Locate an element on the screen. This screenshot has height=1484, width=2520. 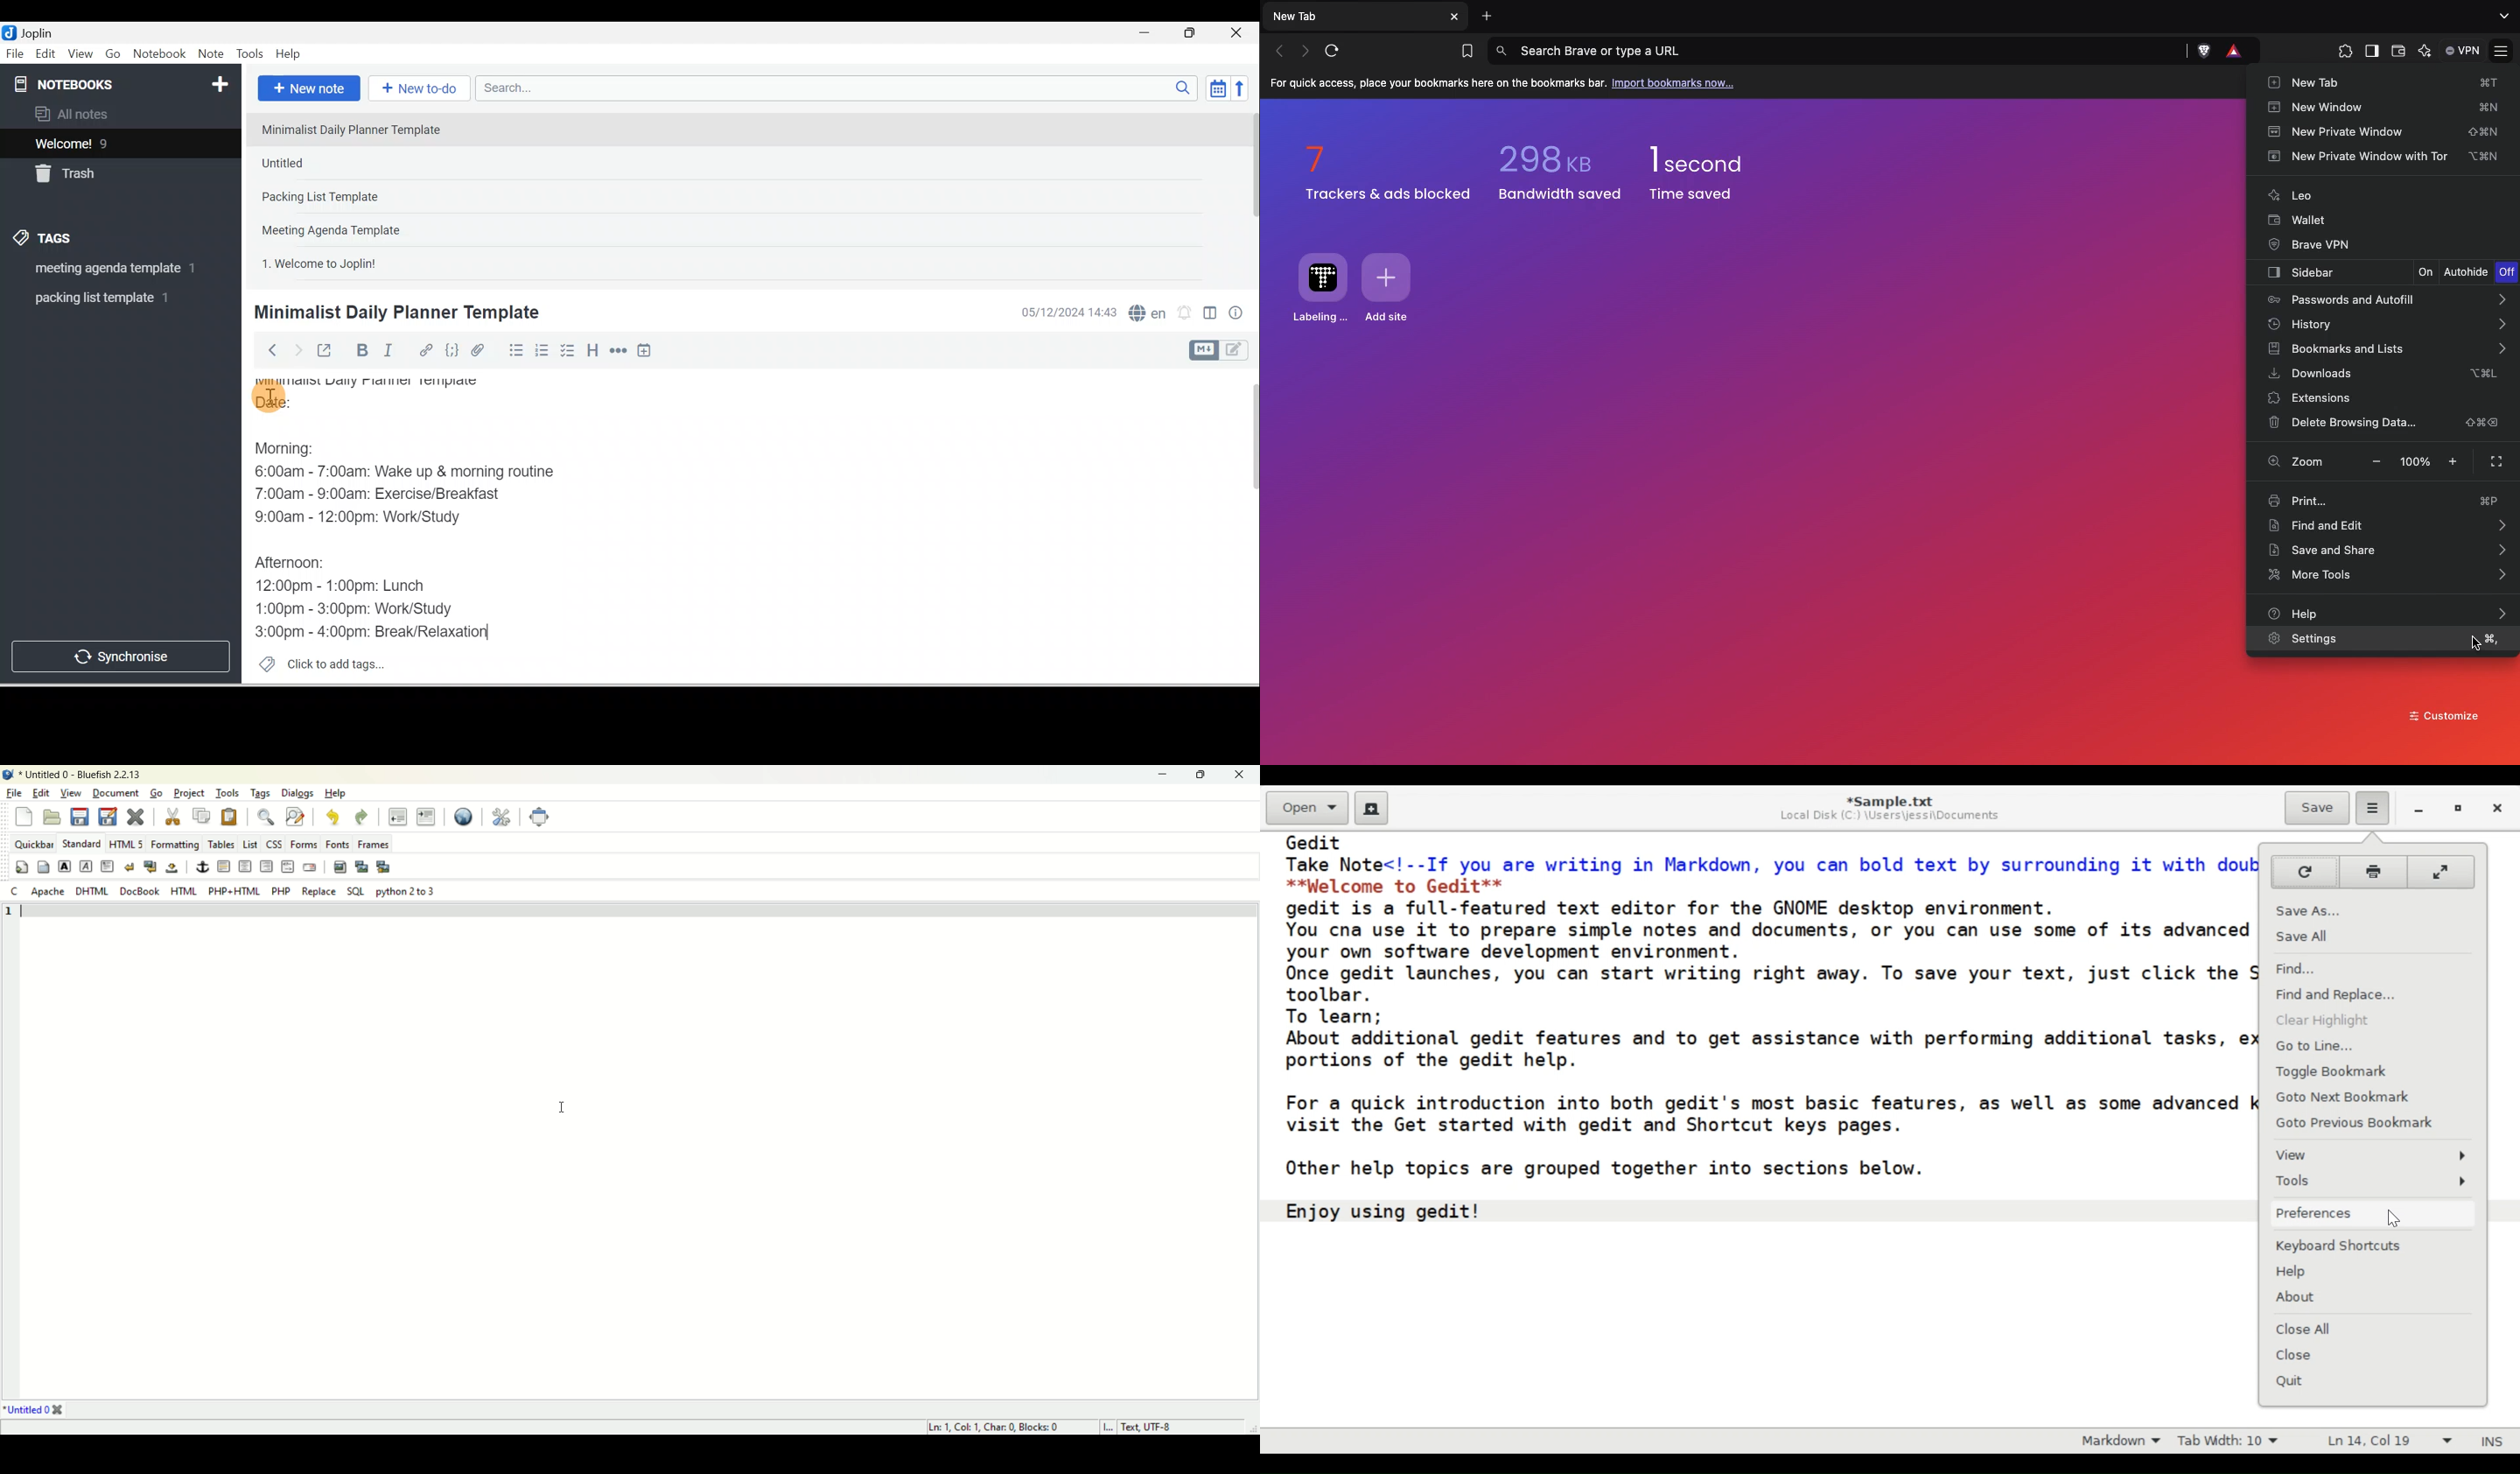
Date: is located at coordinates (309, 406).